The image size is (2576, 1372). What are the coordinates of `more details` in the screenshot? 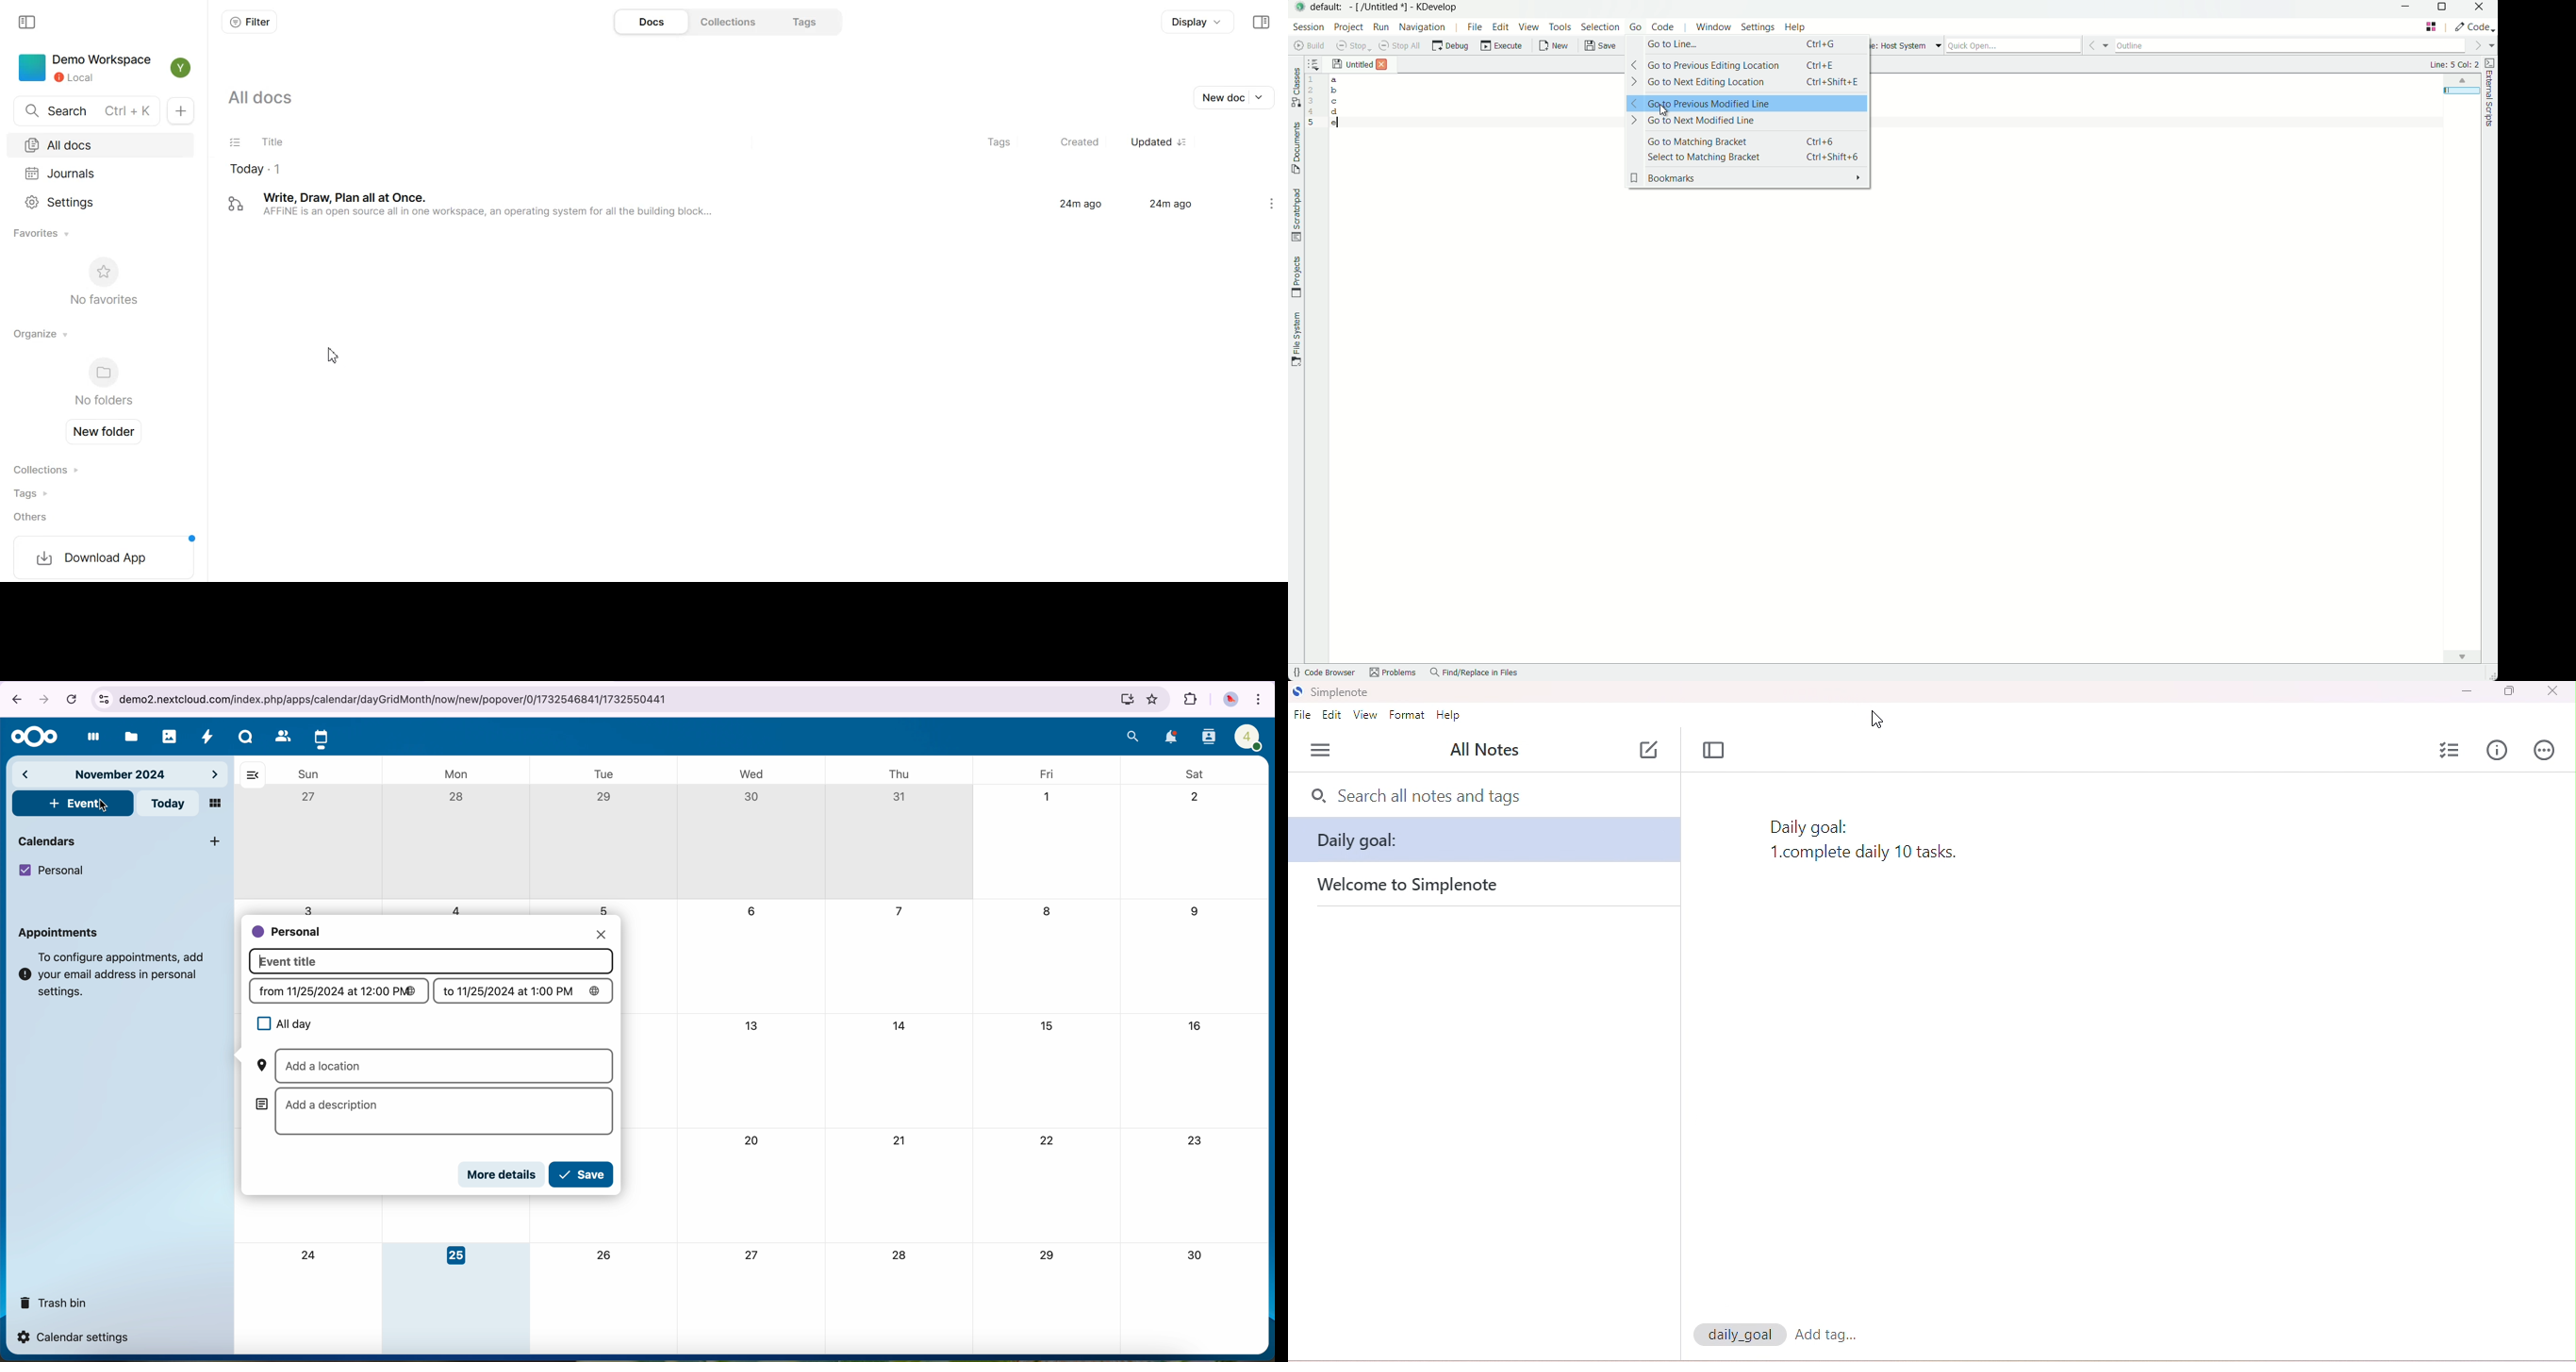 It's located at (503, 1175).